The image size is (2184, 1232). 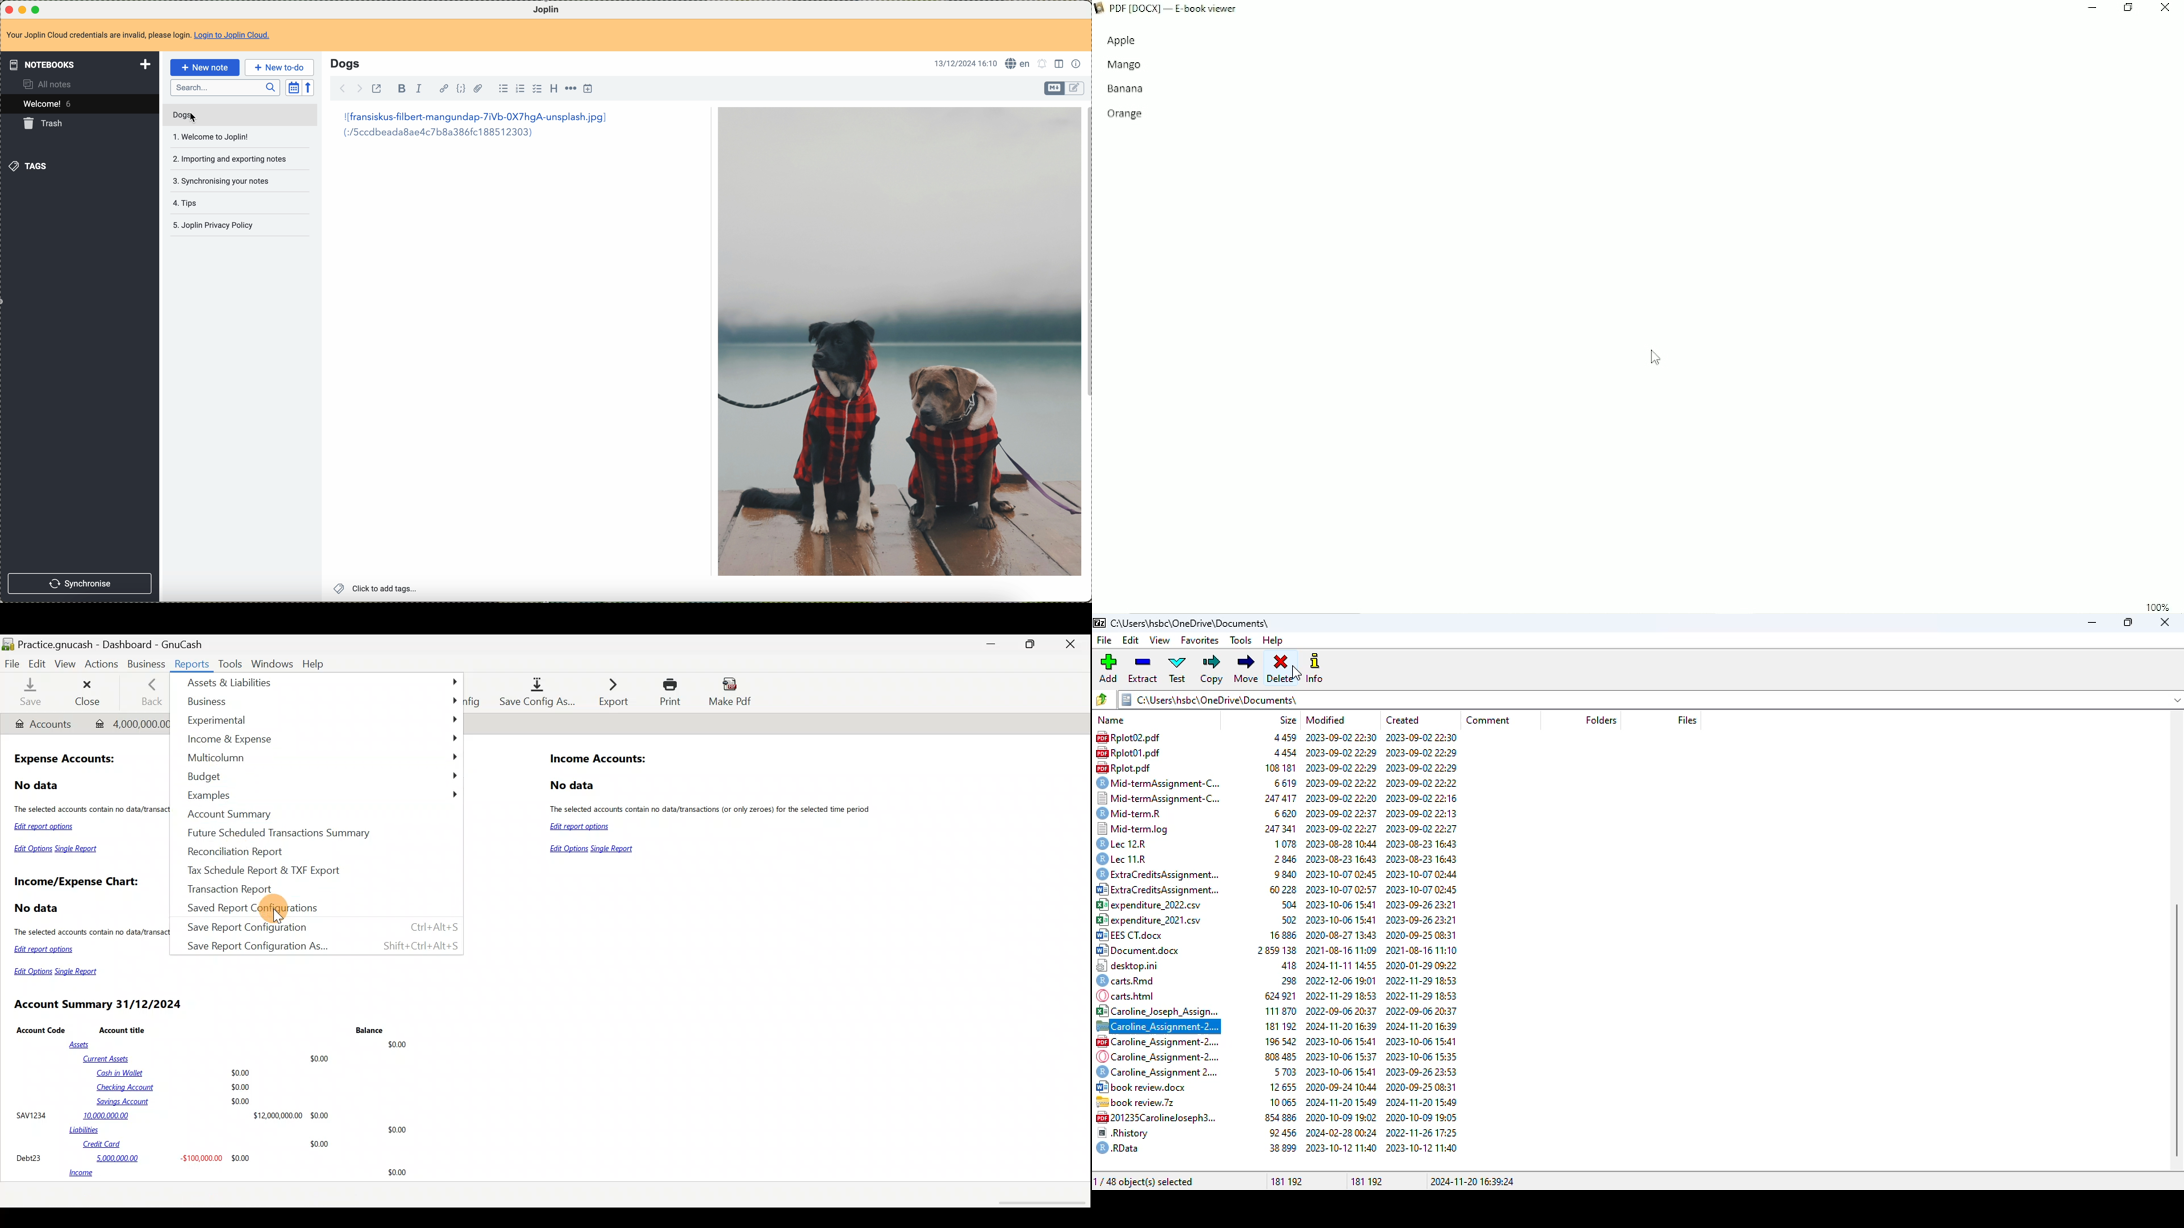 What do you see at coordinates (1343, 920) in the screenshot?
I see `2023-10-06 15:41` at bounding box center [1343, 920].